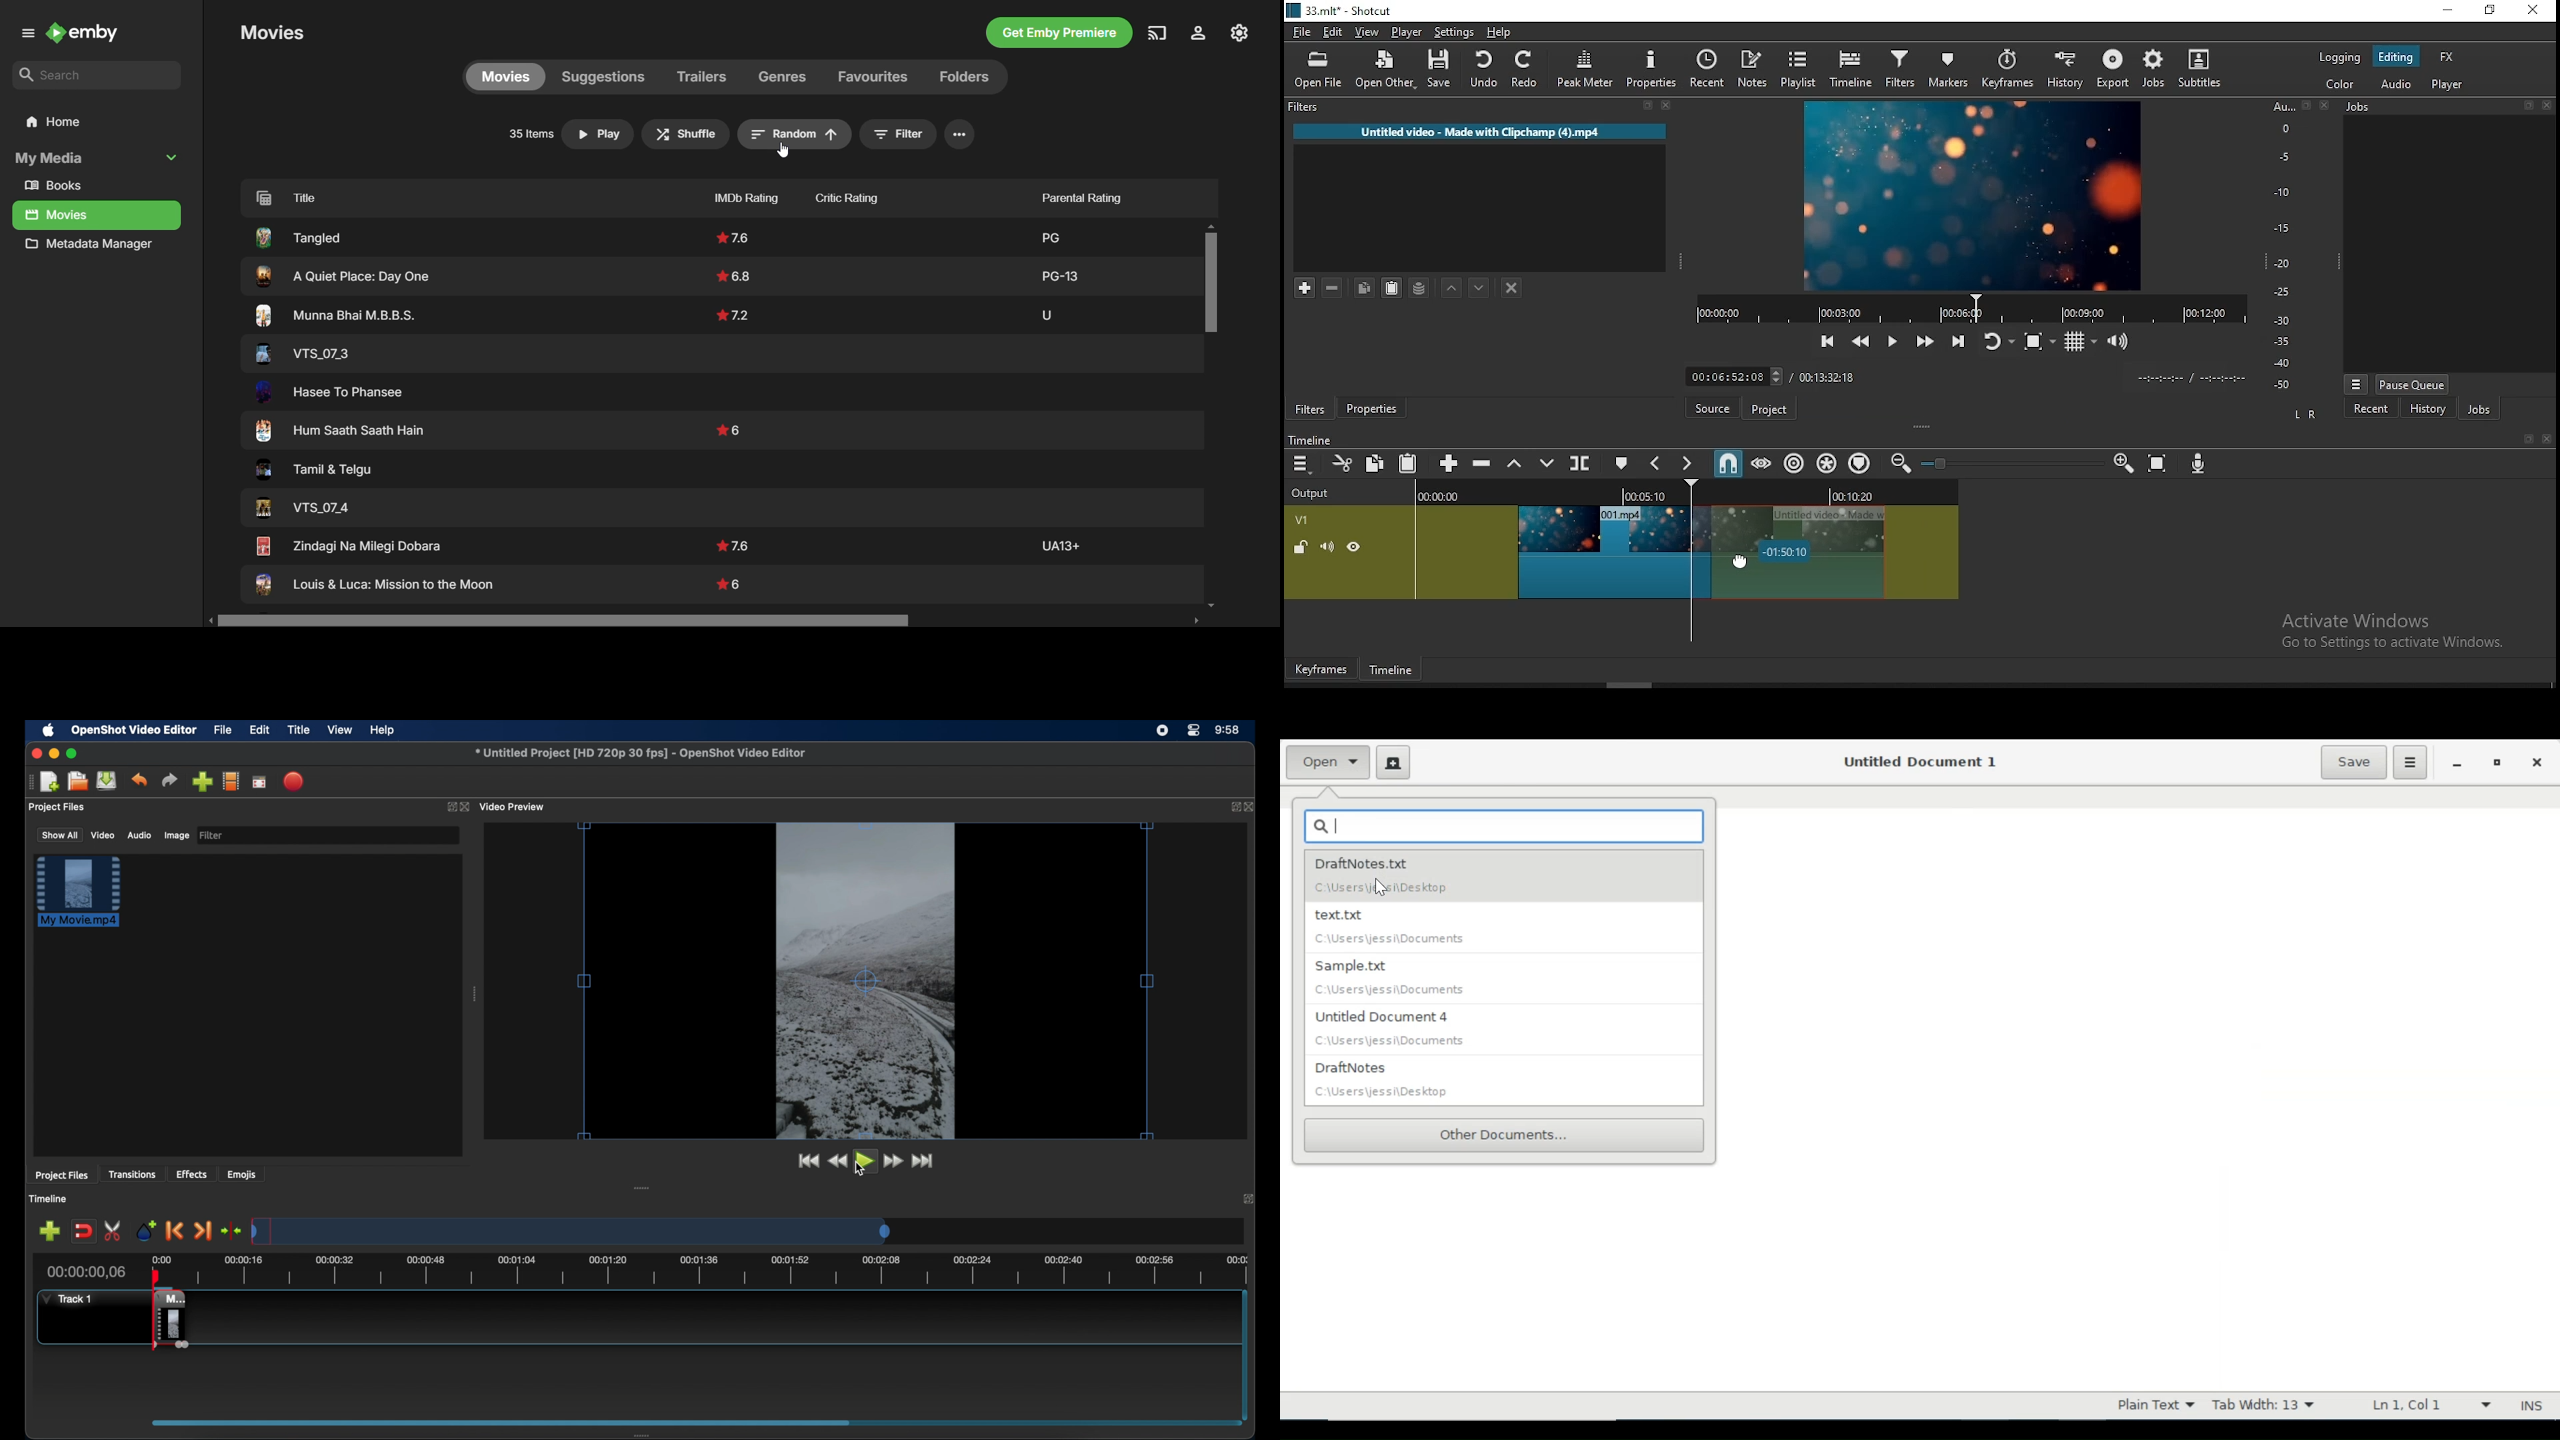 The image size is (2576, 1456). Describe the element at coordinates (139, 780) in the screenshot. I see `undo` at that location.